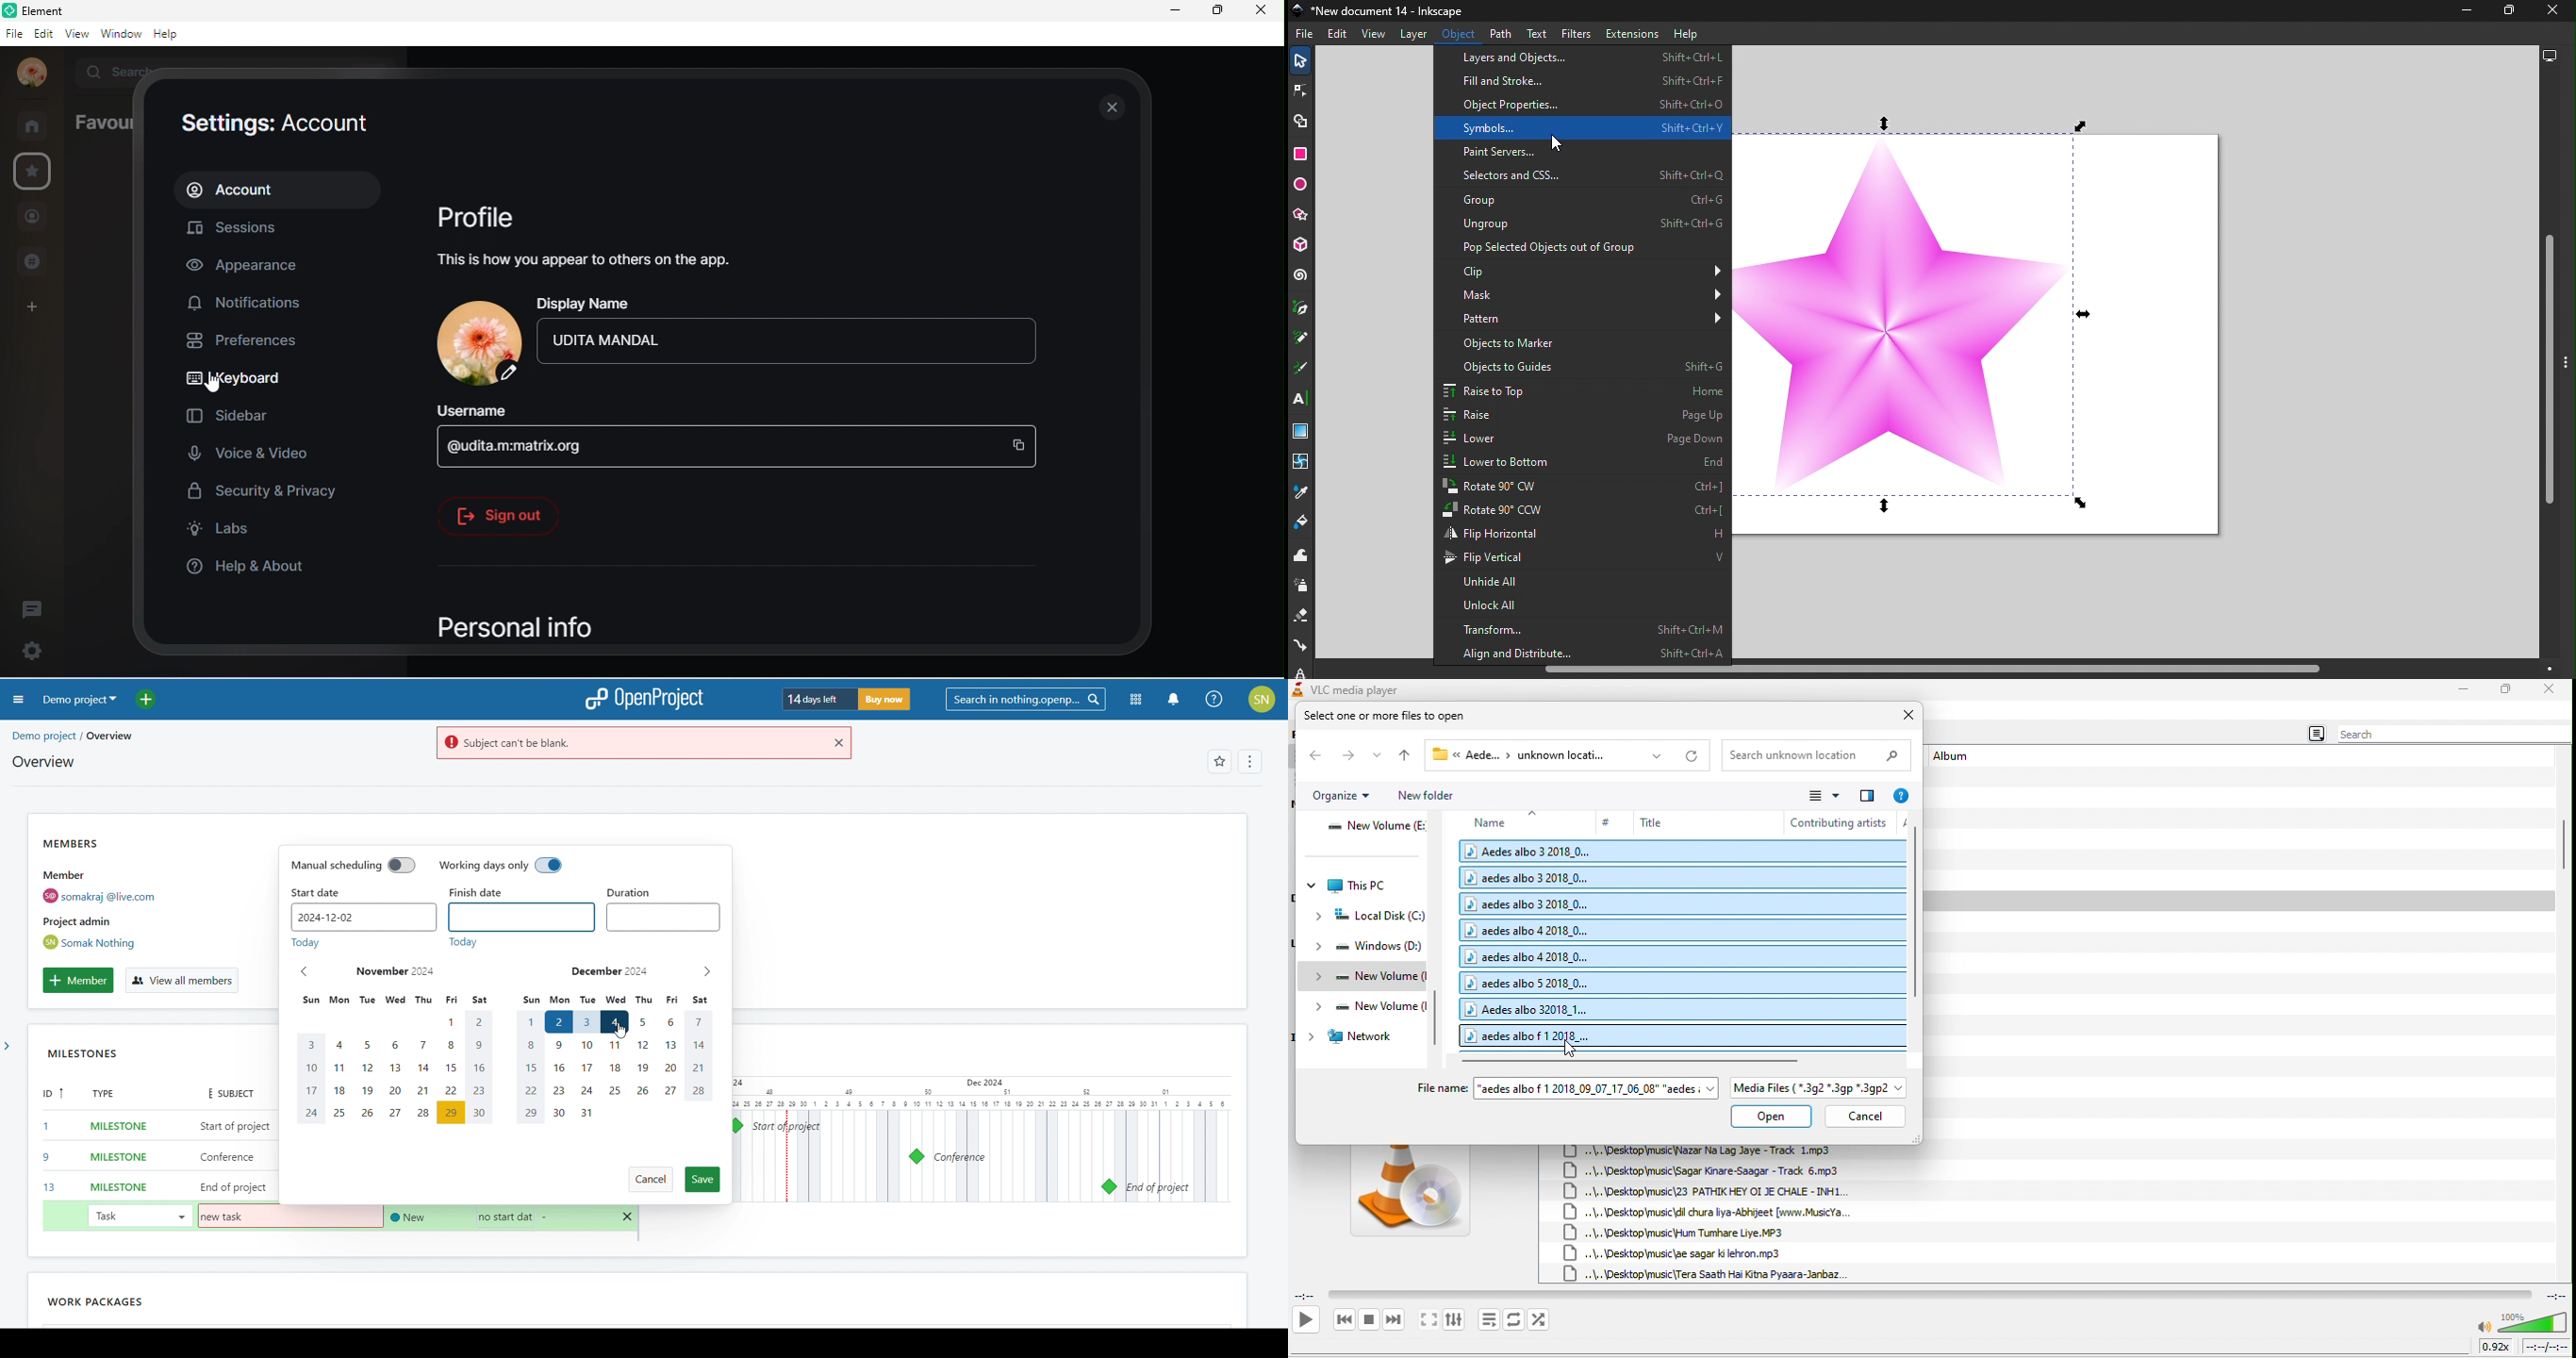 This screenshot has width=2576, height=1372. What do you see at coordinates (500, 1216) in the screenshot?
I see `selecting start date` at bounding box center [500, 1216].